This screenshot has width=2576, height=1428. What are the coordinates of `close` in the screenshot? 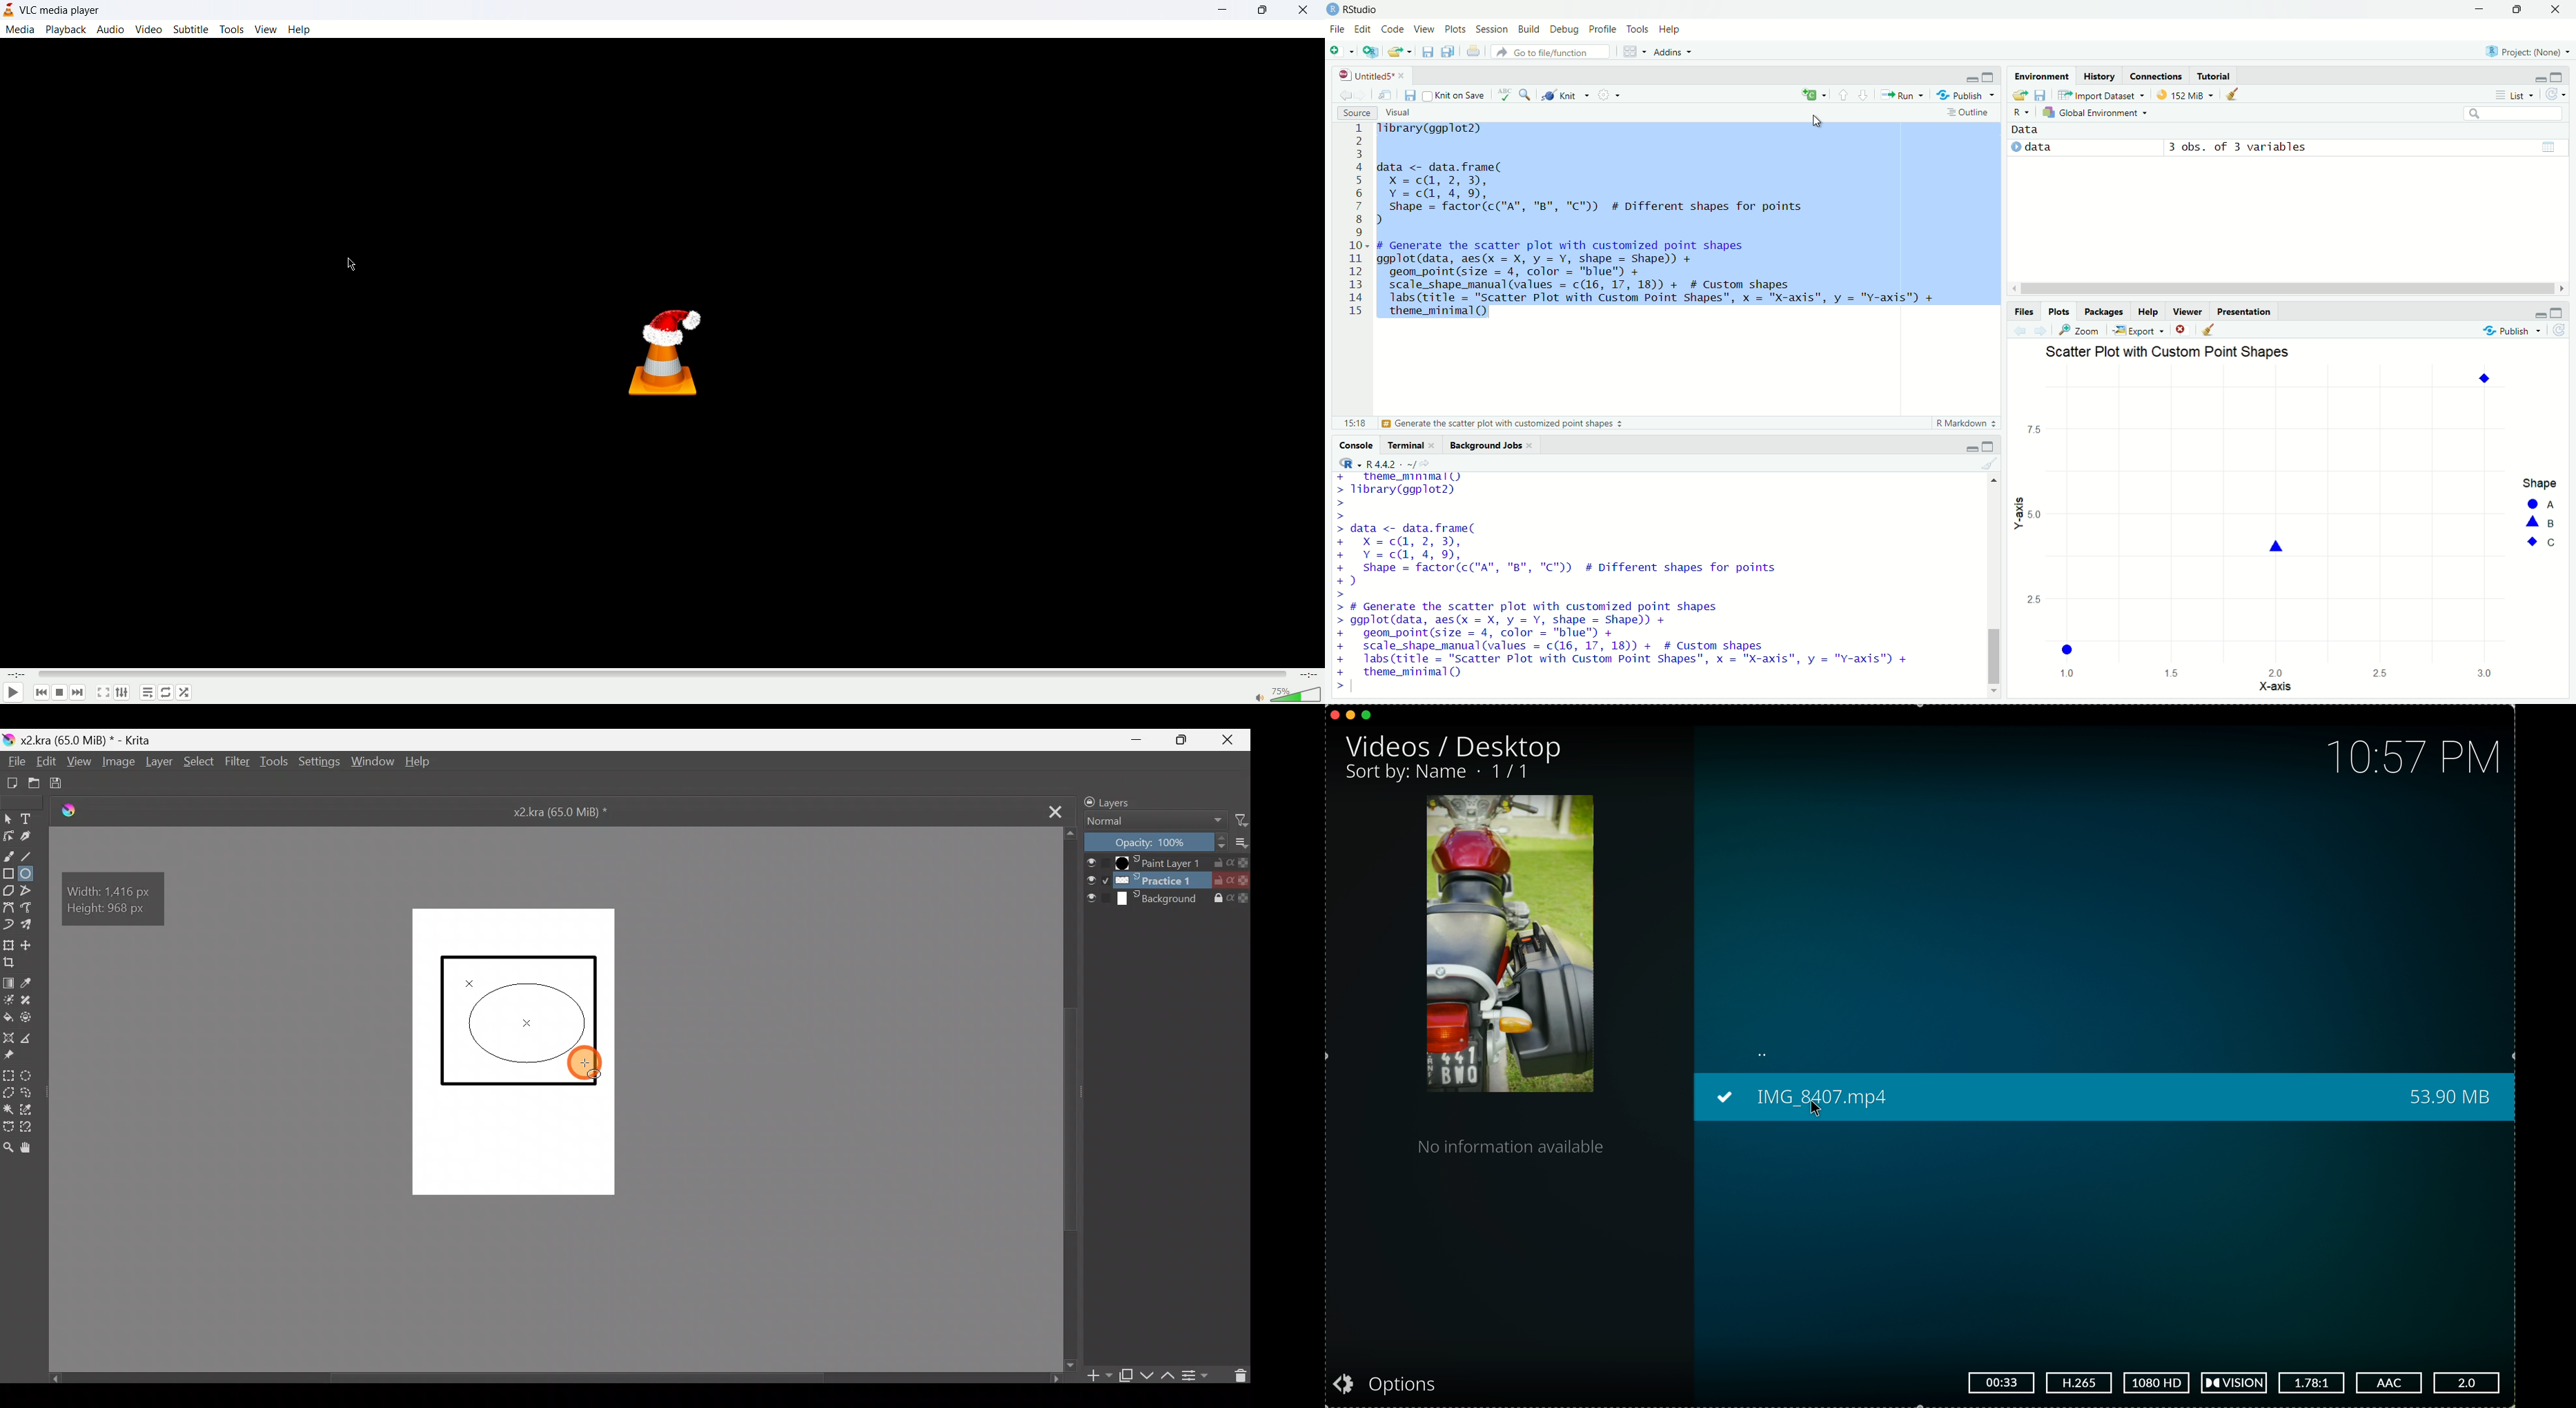 It's located at (1432, 445).